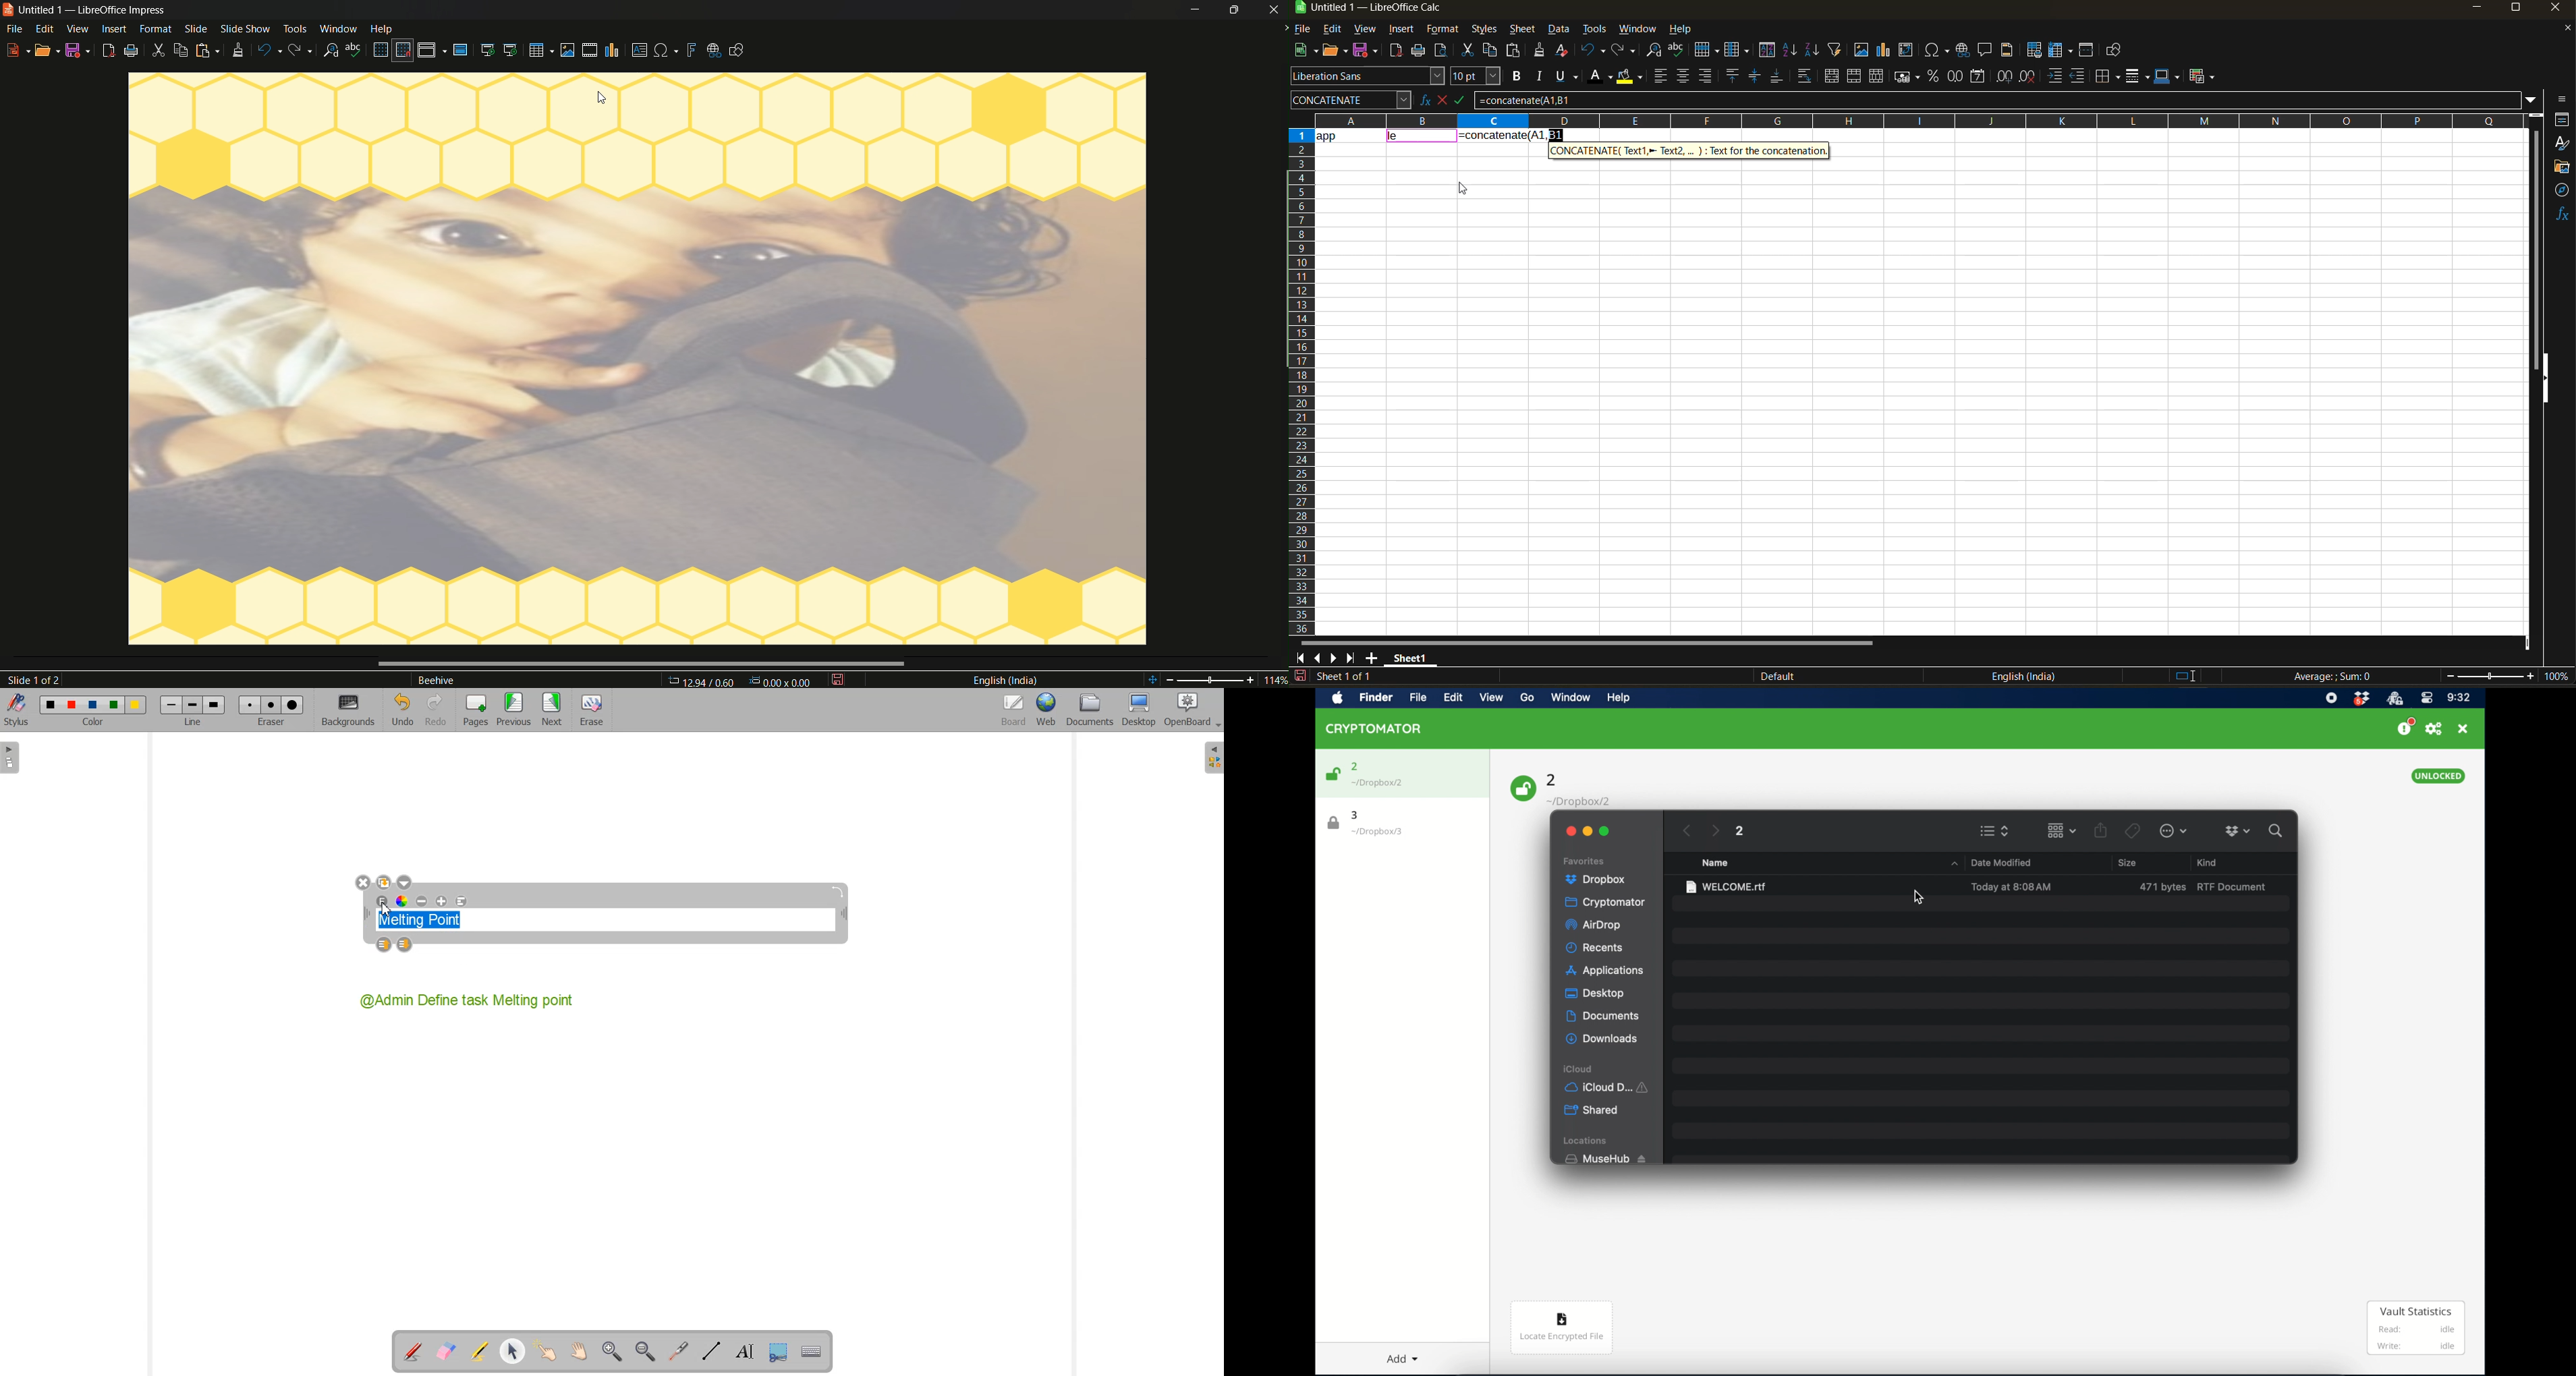 This screenshot has width=2576, height=1400. What do you see at coordinates (1861, 50) in the screenshot?
I see `insert image` at bounding box center [1861, 50].